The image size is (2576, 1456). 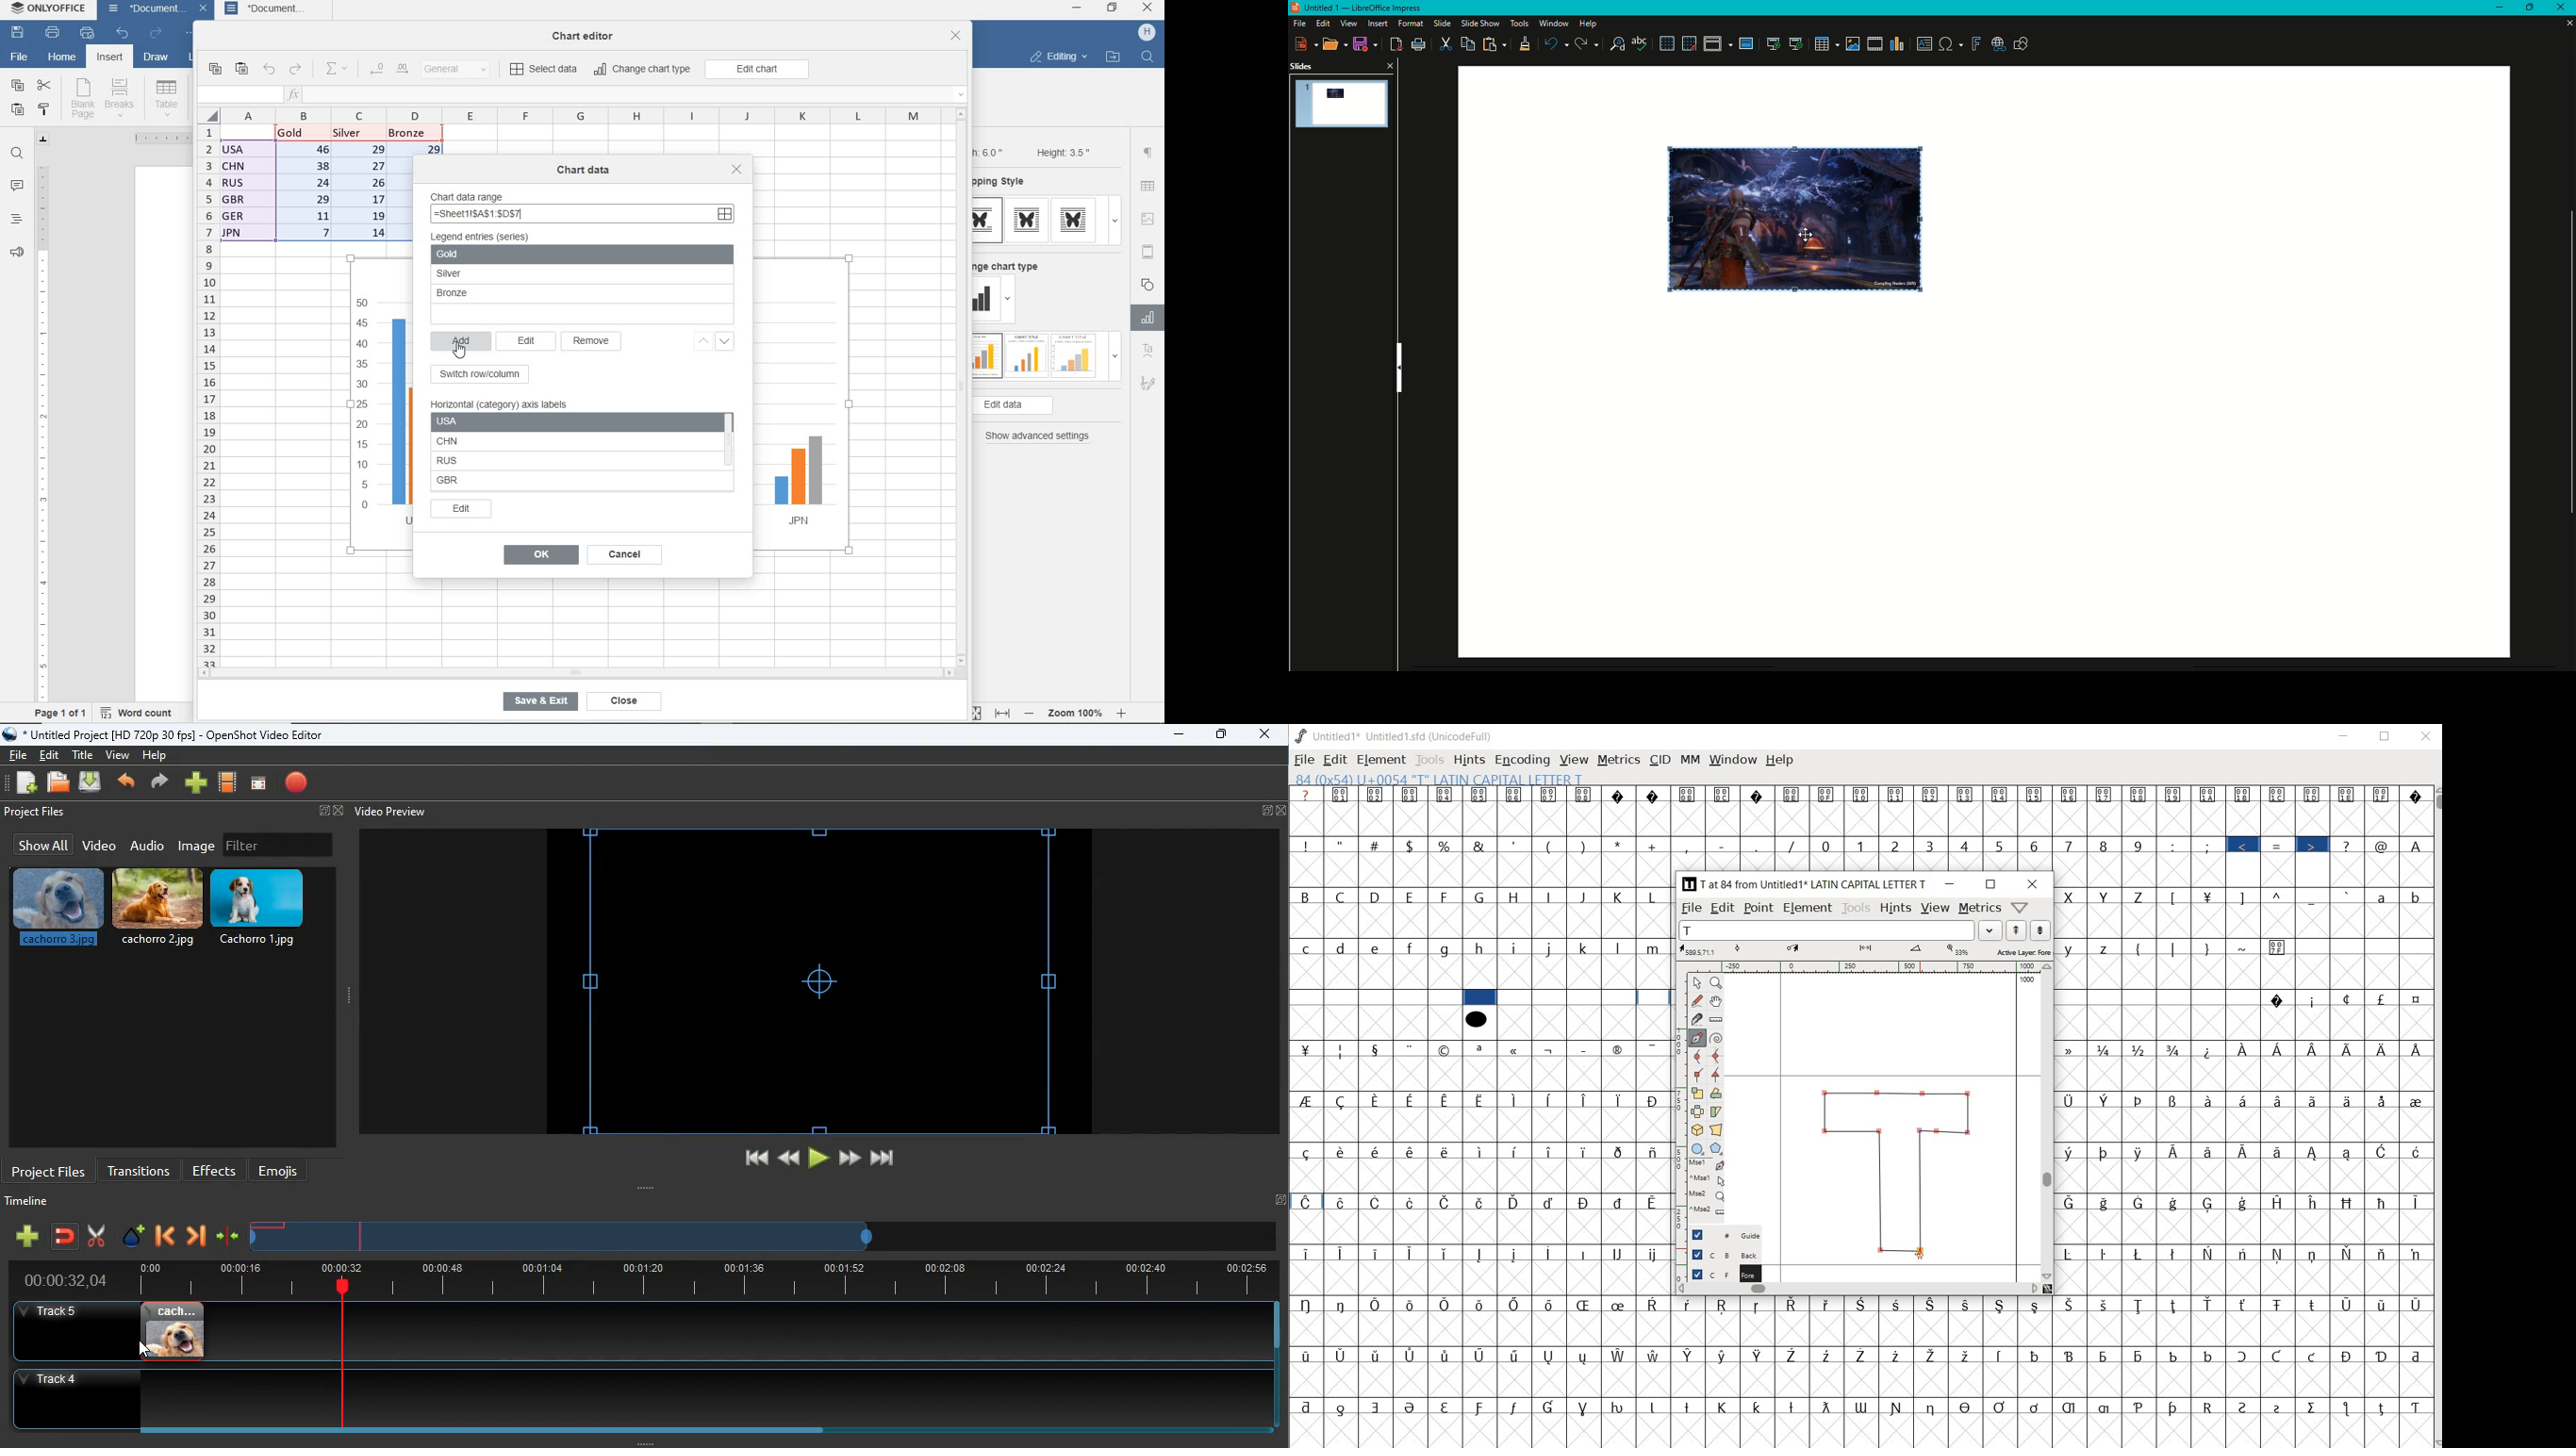 I want to click on change type, so click(x=989, y=300).